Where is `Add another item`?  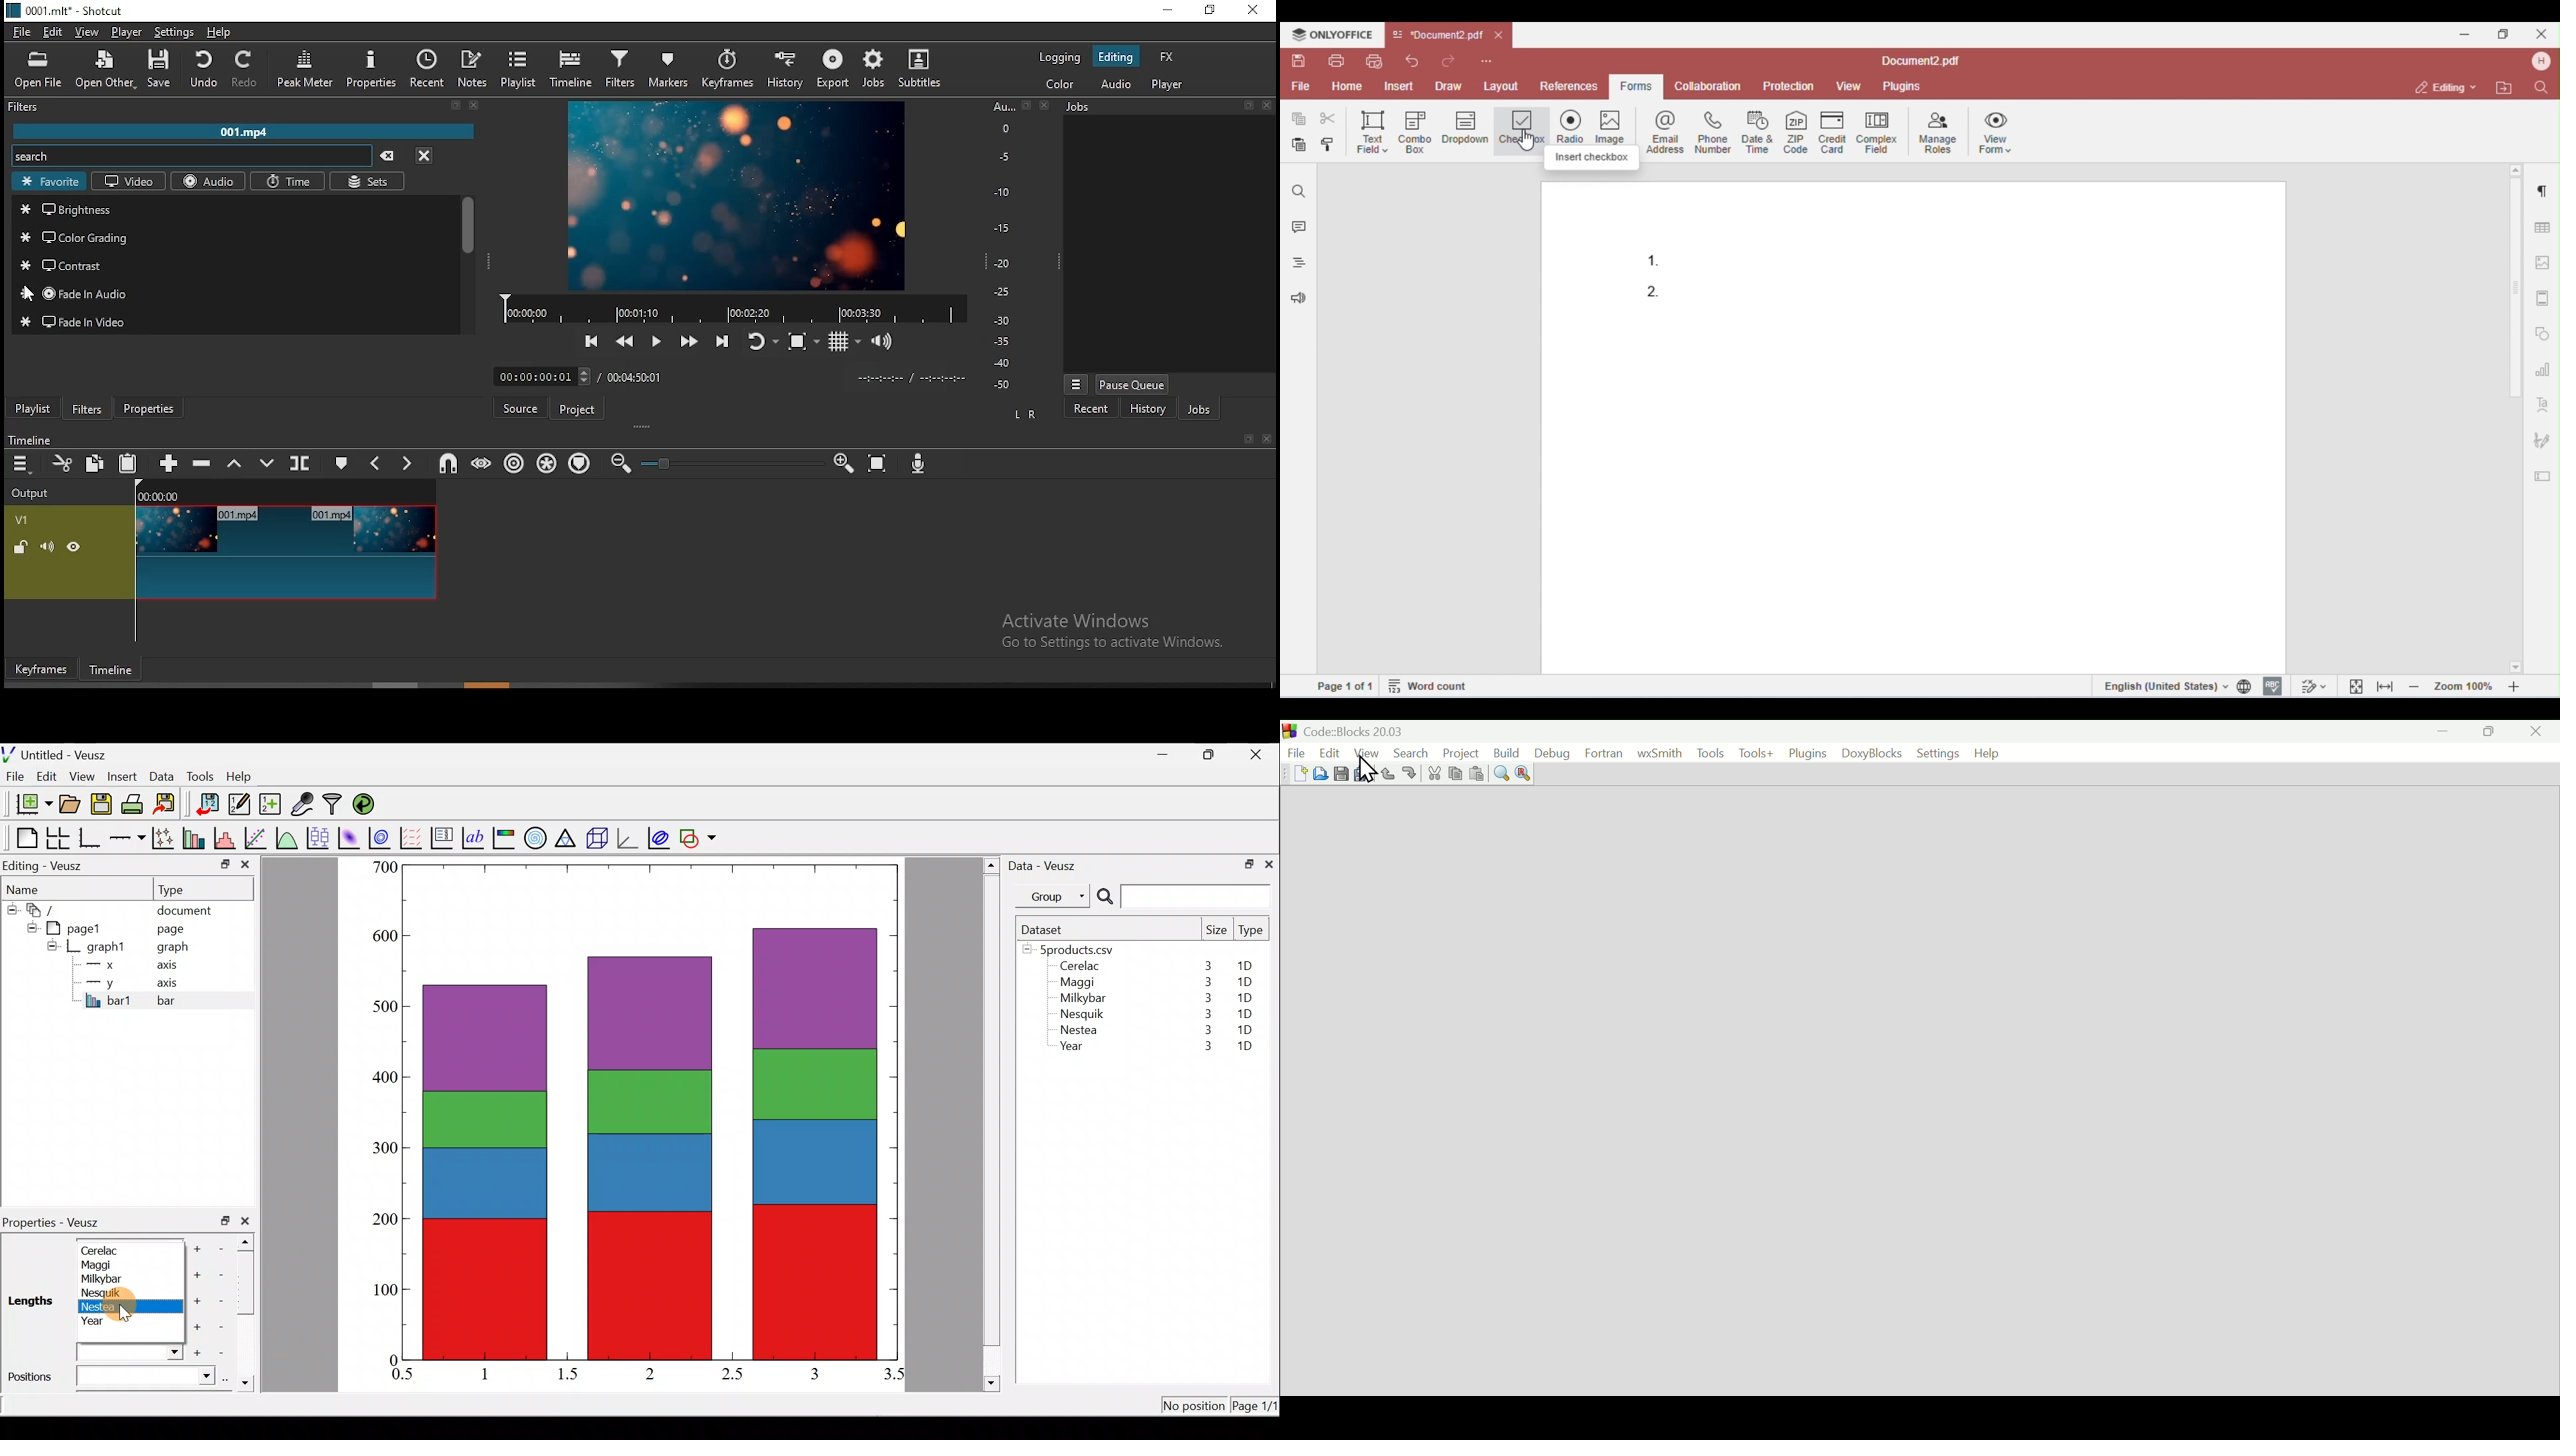
Add another item is located at coordinates (199, 1247).